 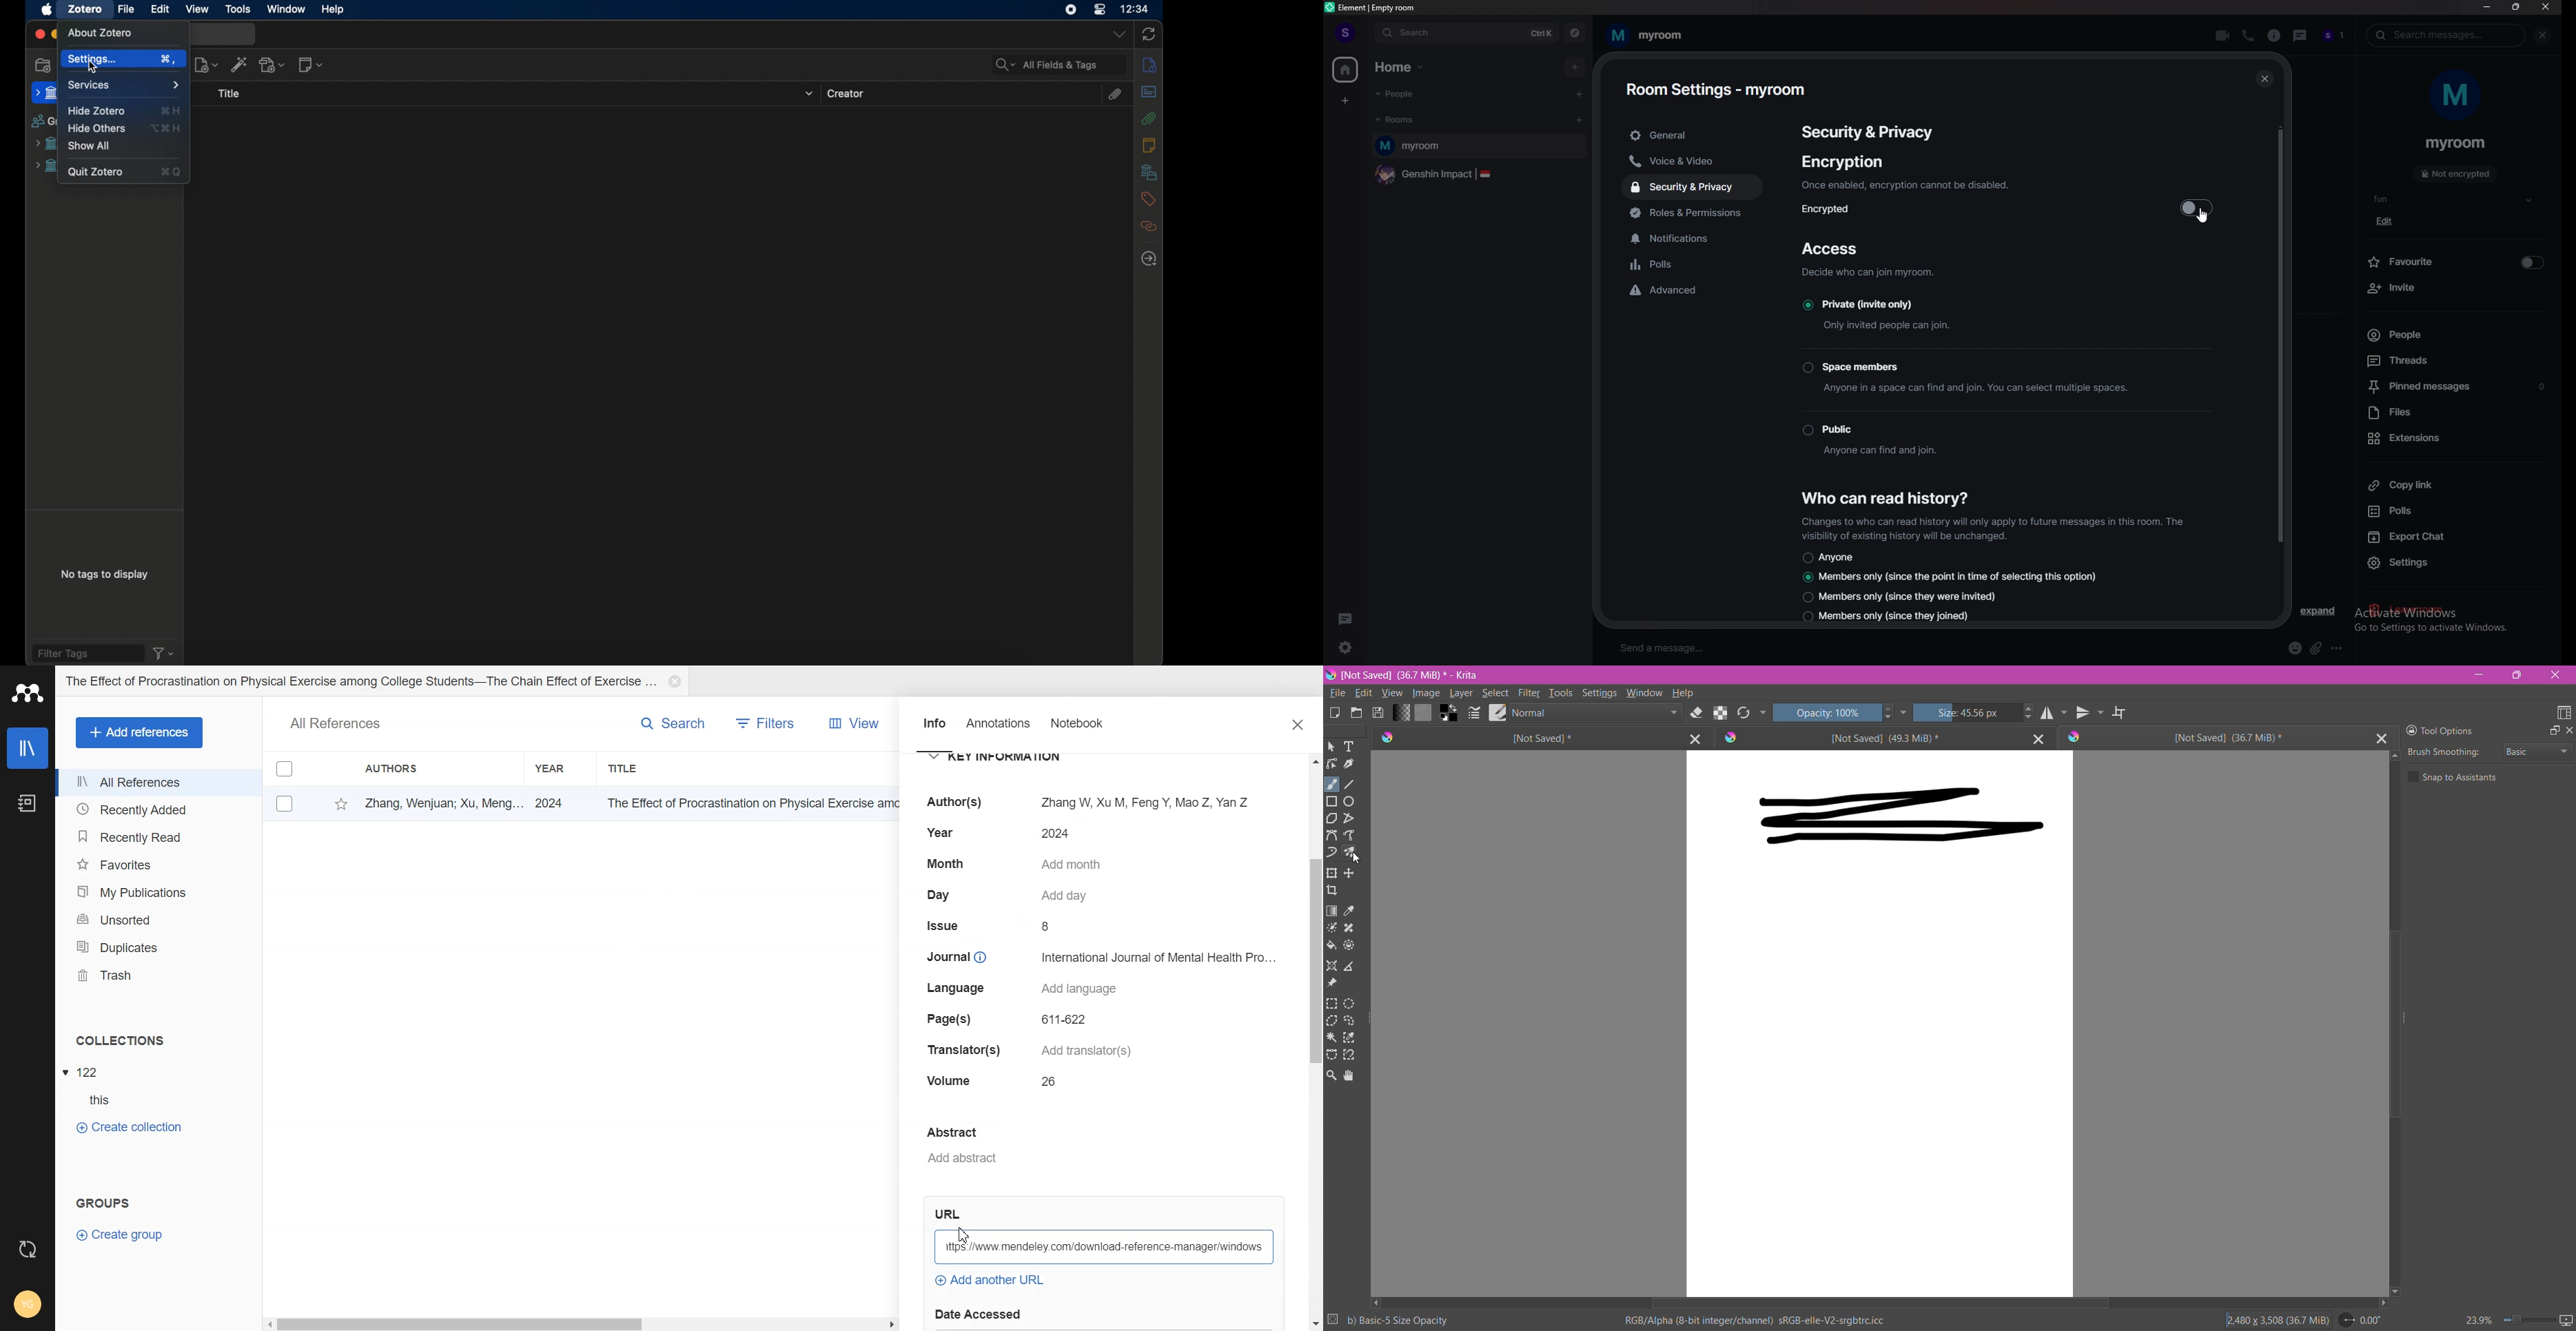 What do you see at coordinates (1529, 693) in the screenshot?
I see `Filter` at bounding box center [1529, 693].